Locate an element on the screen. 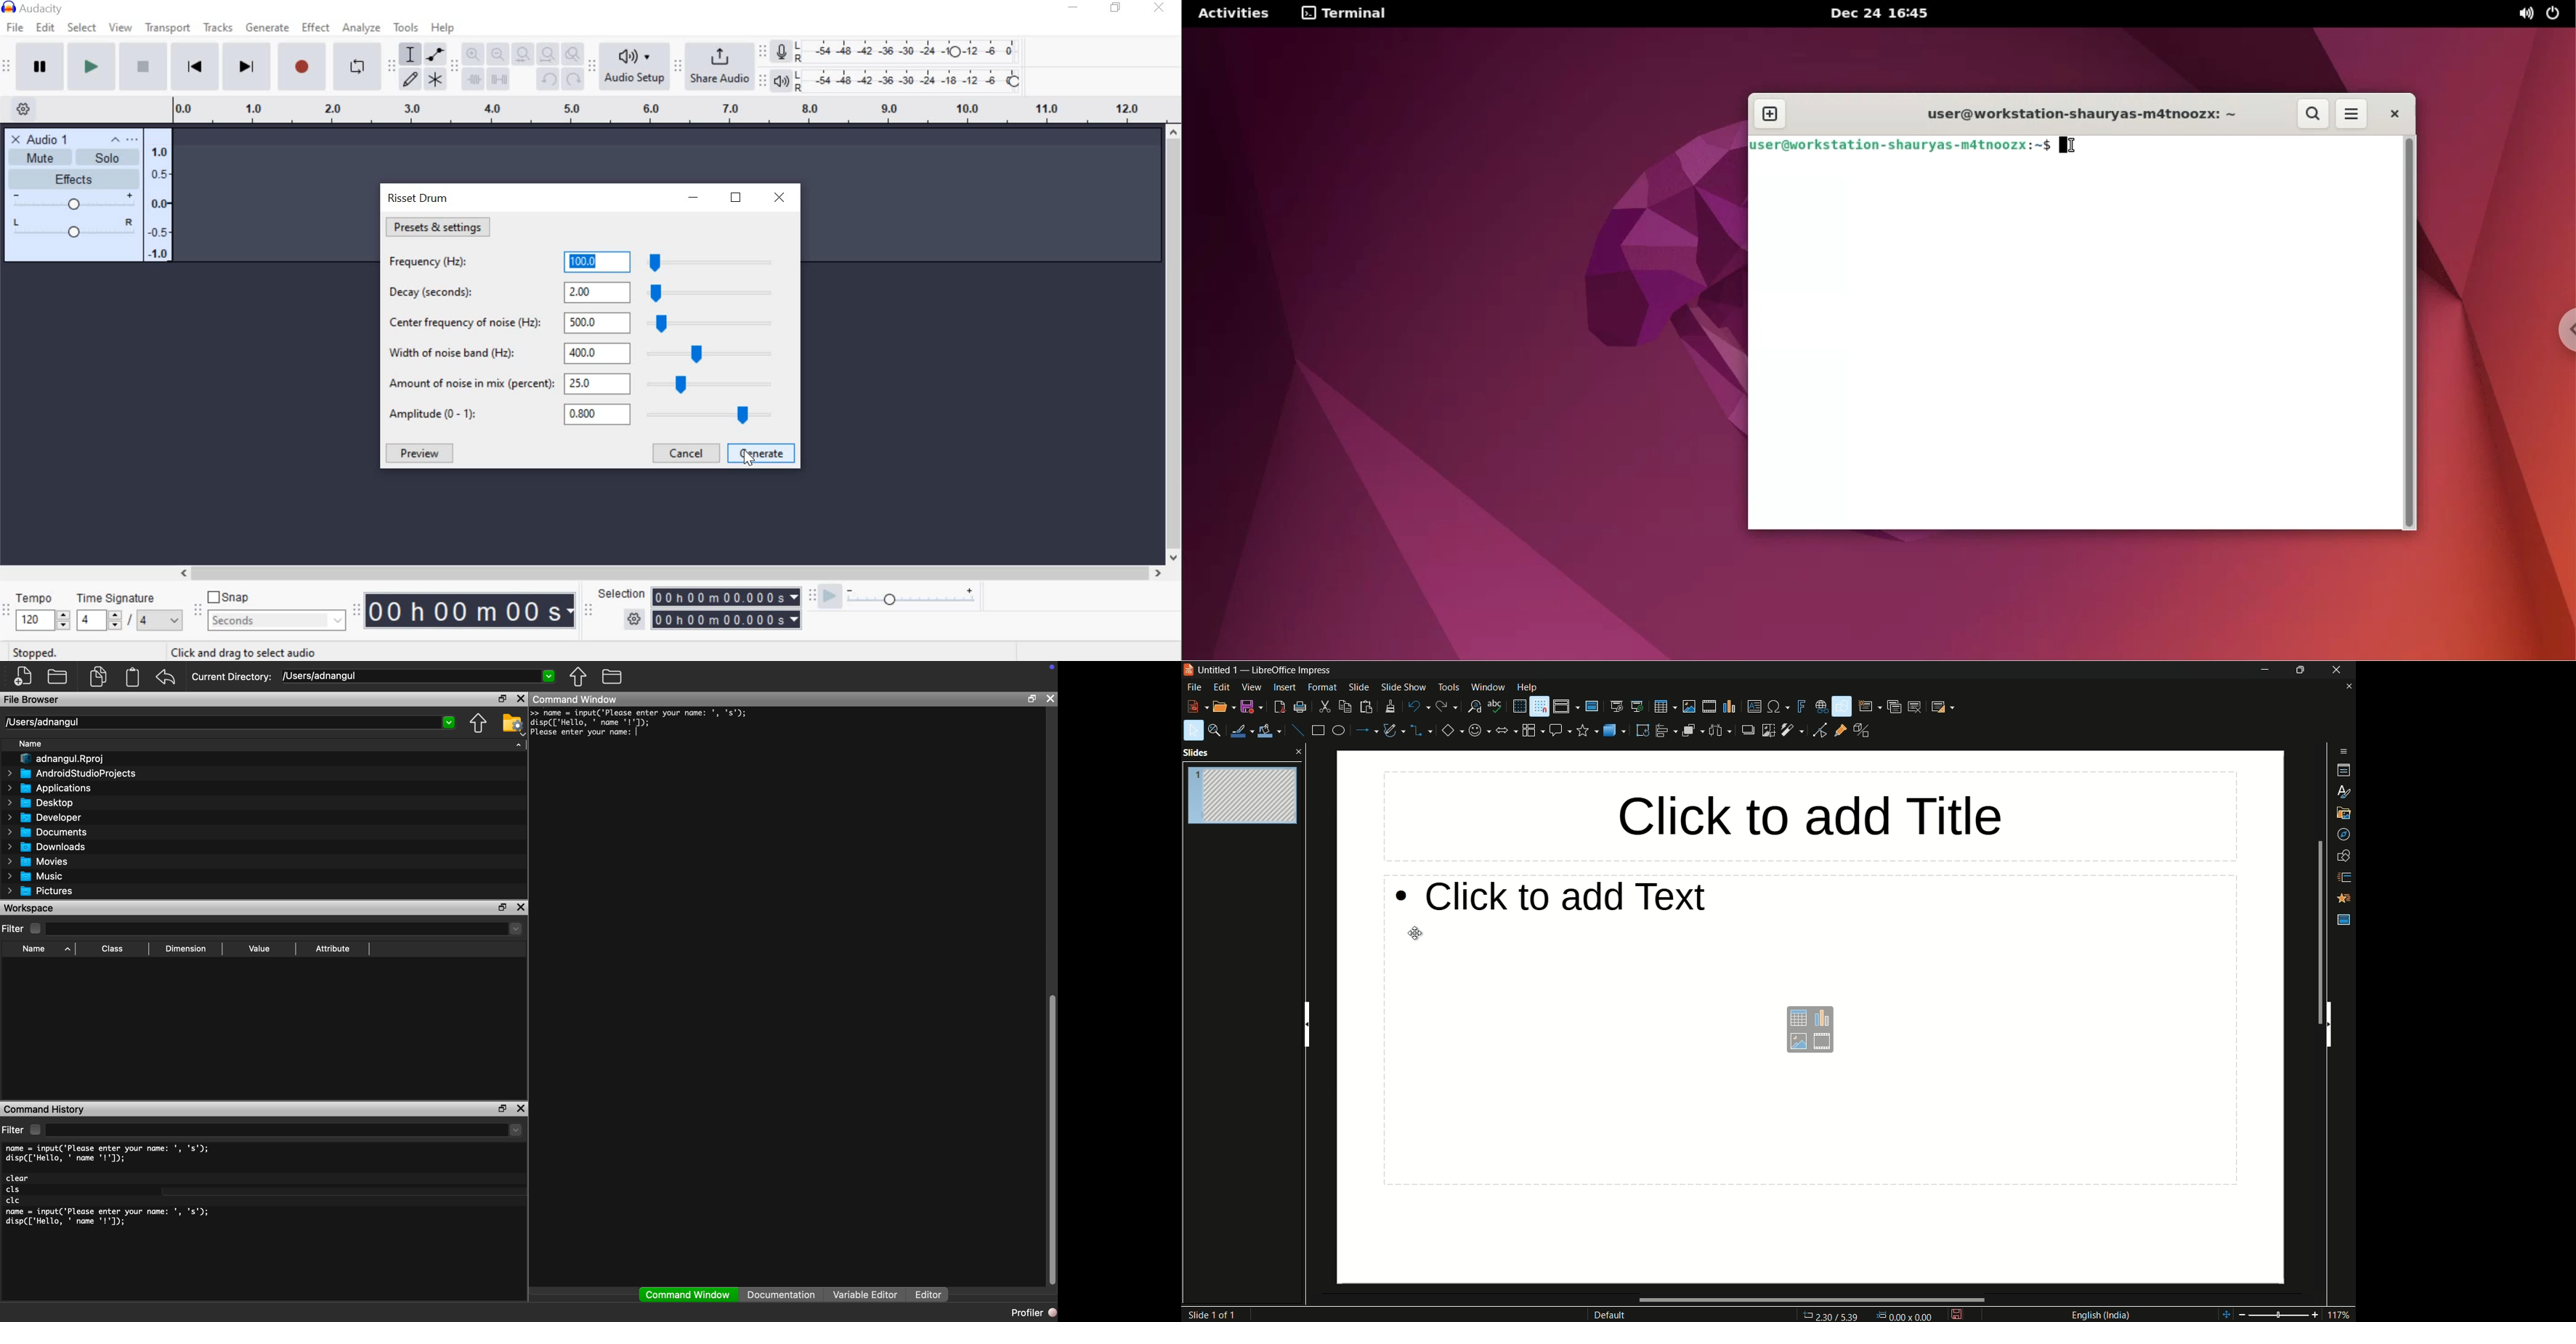 The height and width of the screenshot is (1344, 2576). Record Meter is located at coordinates (782, 53).